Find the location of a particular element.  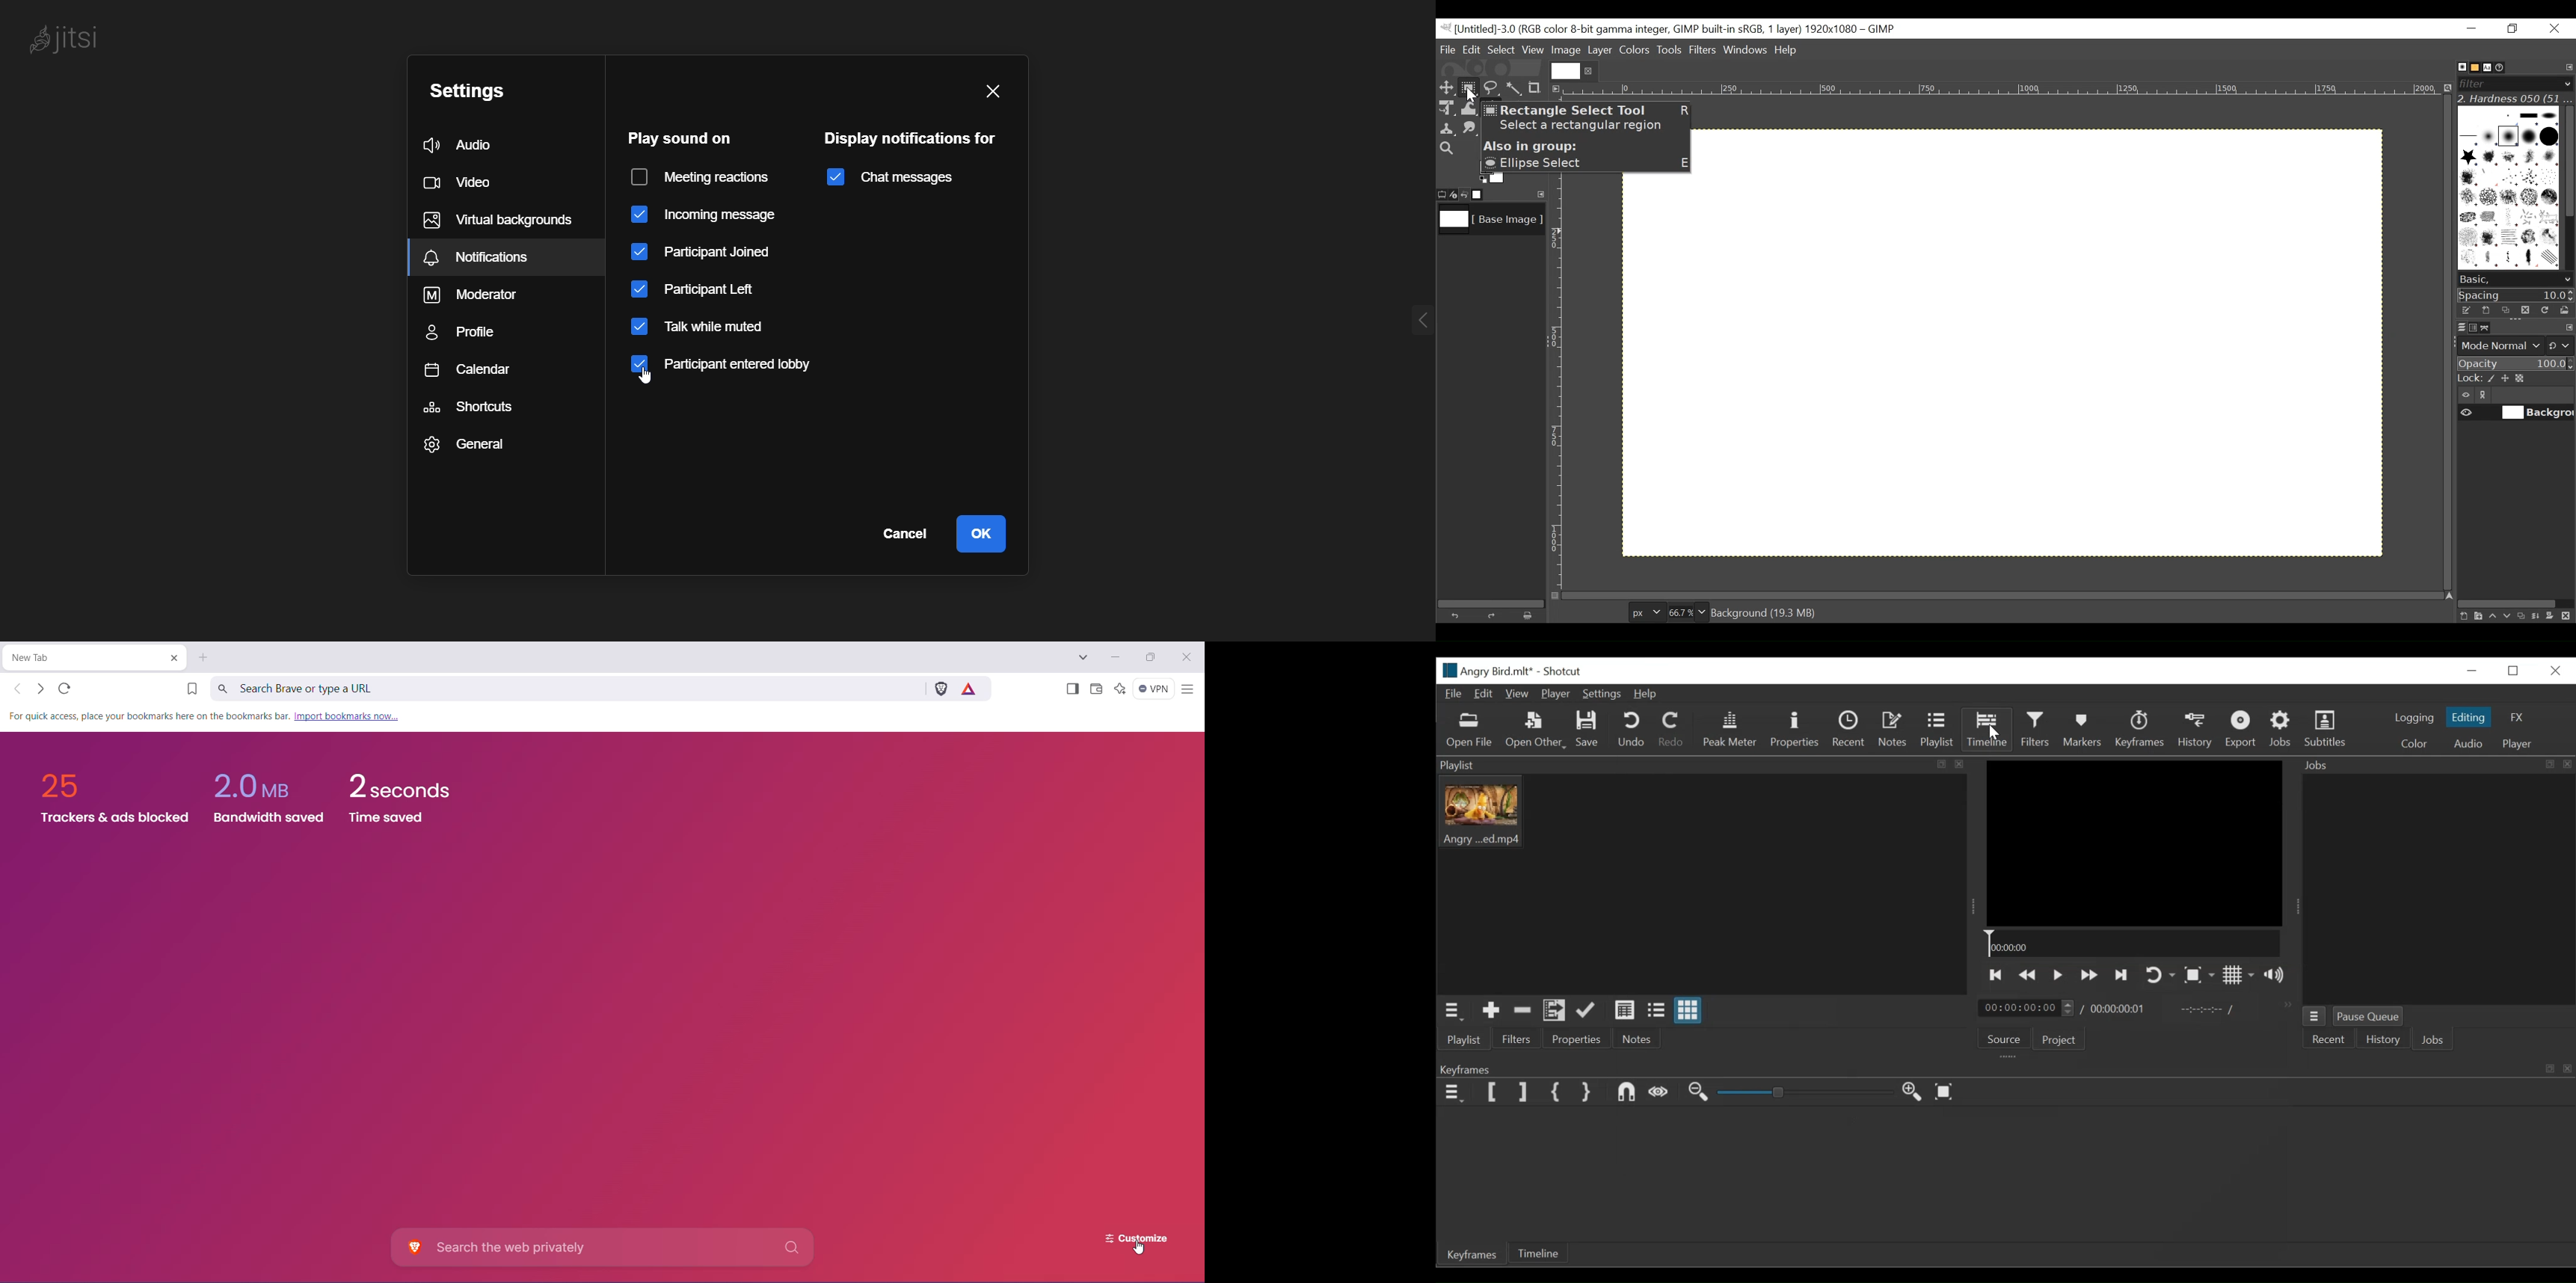

Shortcuts is located at coordinates (472, 406).